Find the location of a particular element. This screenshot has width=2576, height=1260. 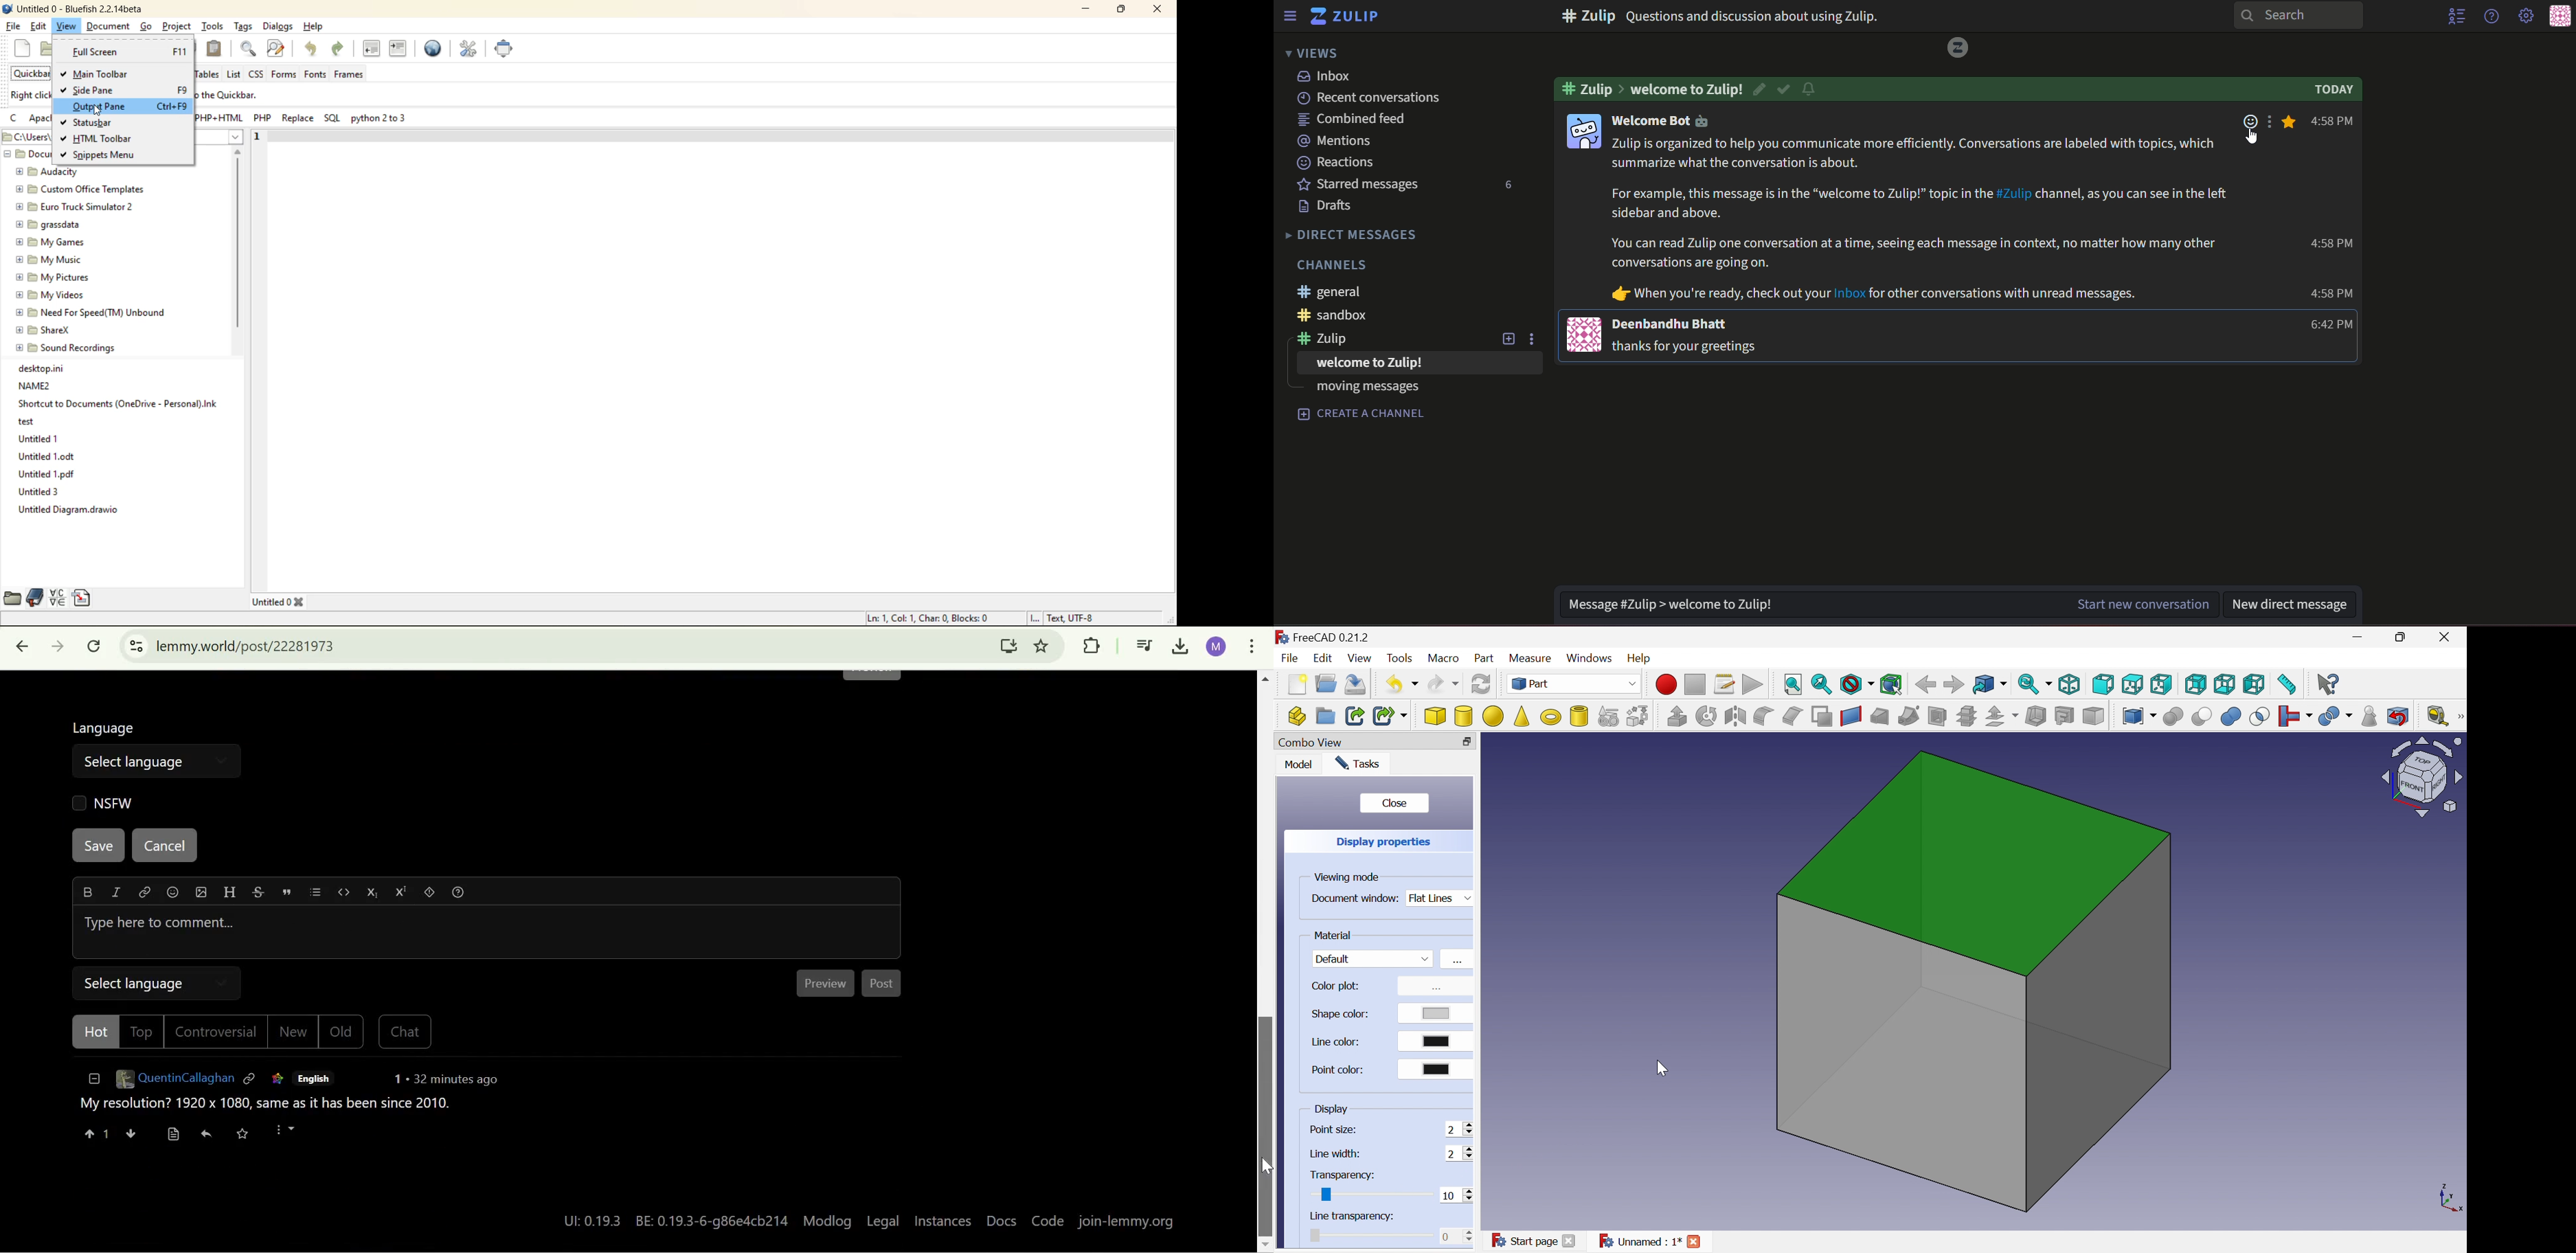

Display is located at coordinates (1332, 1109).